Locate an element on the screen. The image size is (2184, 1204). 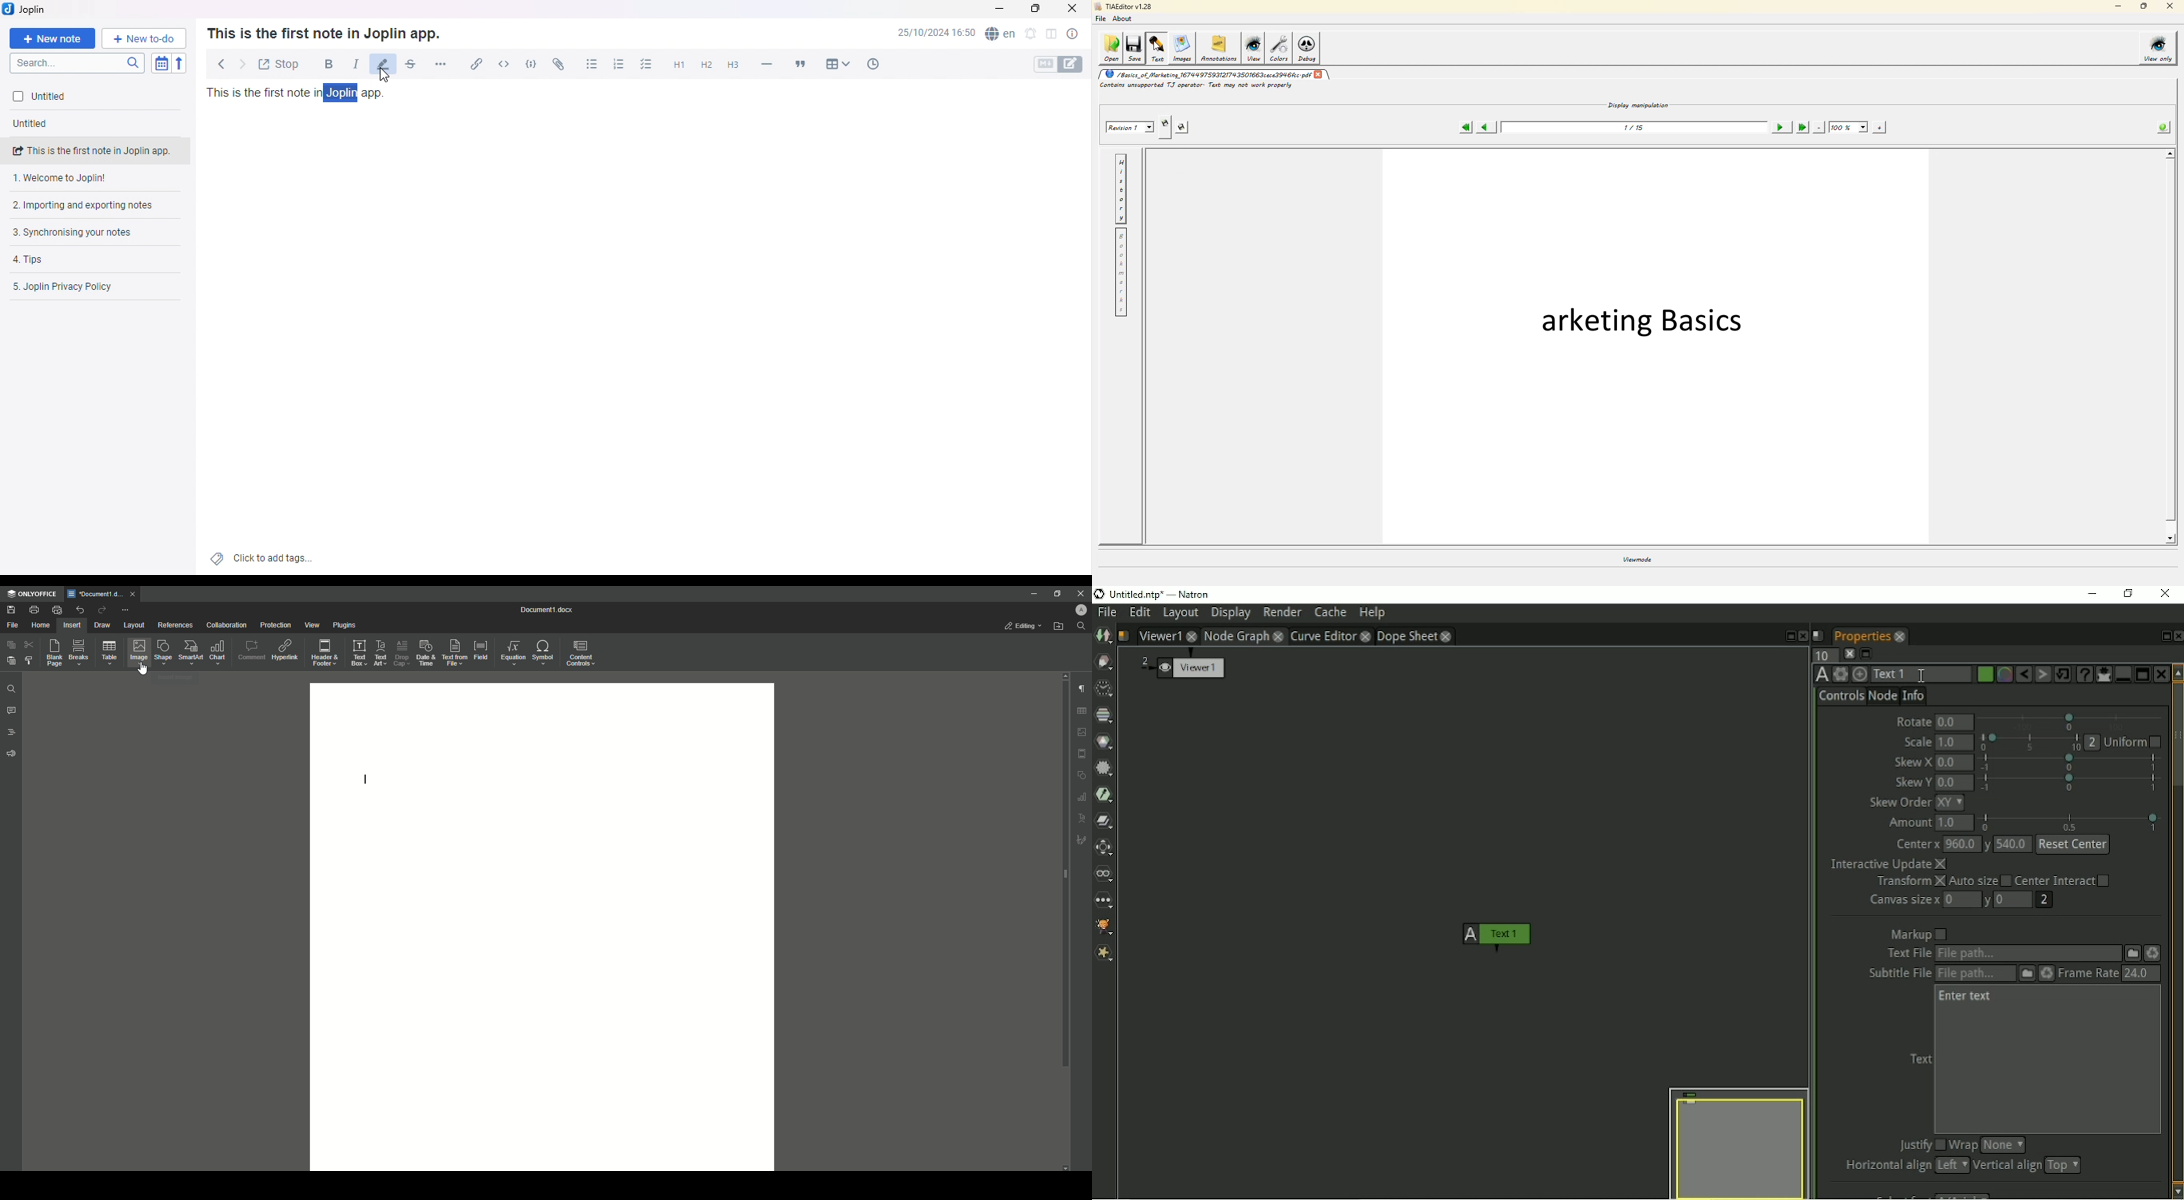
Find is located at coordinates (1082, 627).